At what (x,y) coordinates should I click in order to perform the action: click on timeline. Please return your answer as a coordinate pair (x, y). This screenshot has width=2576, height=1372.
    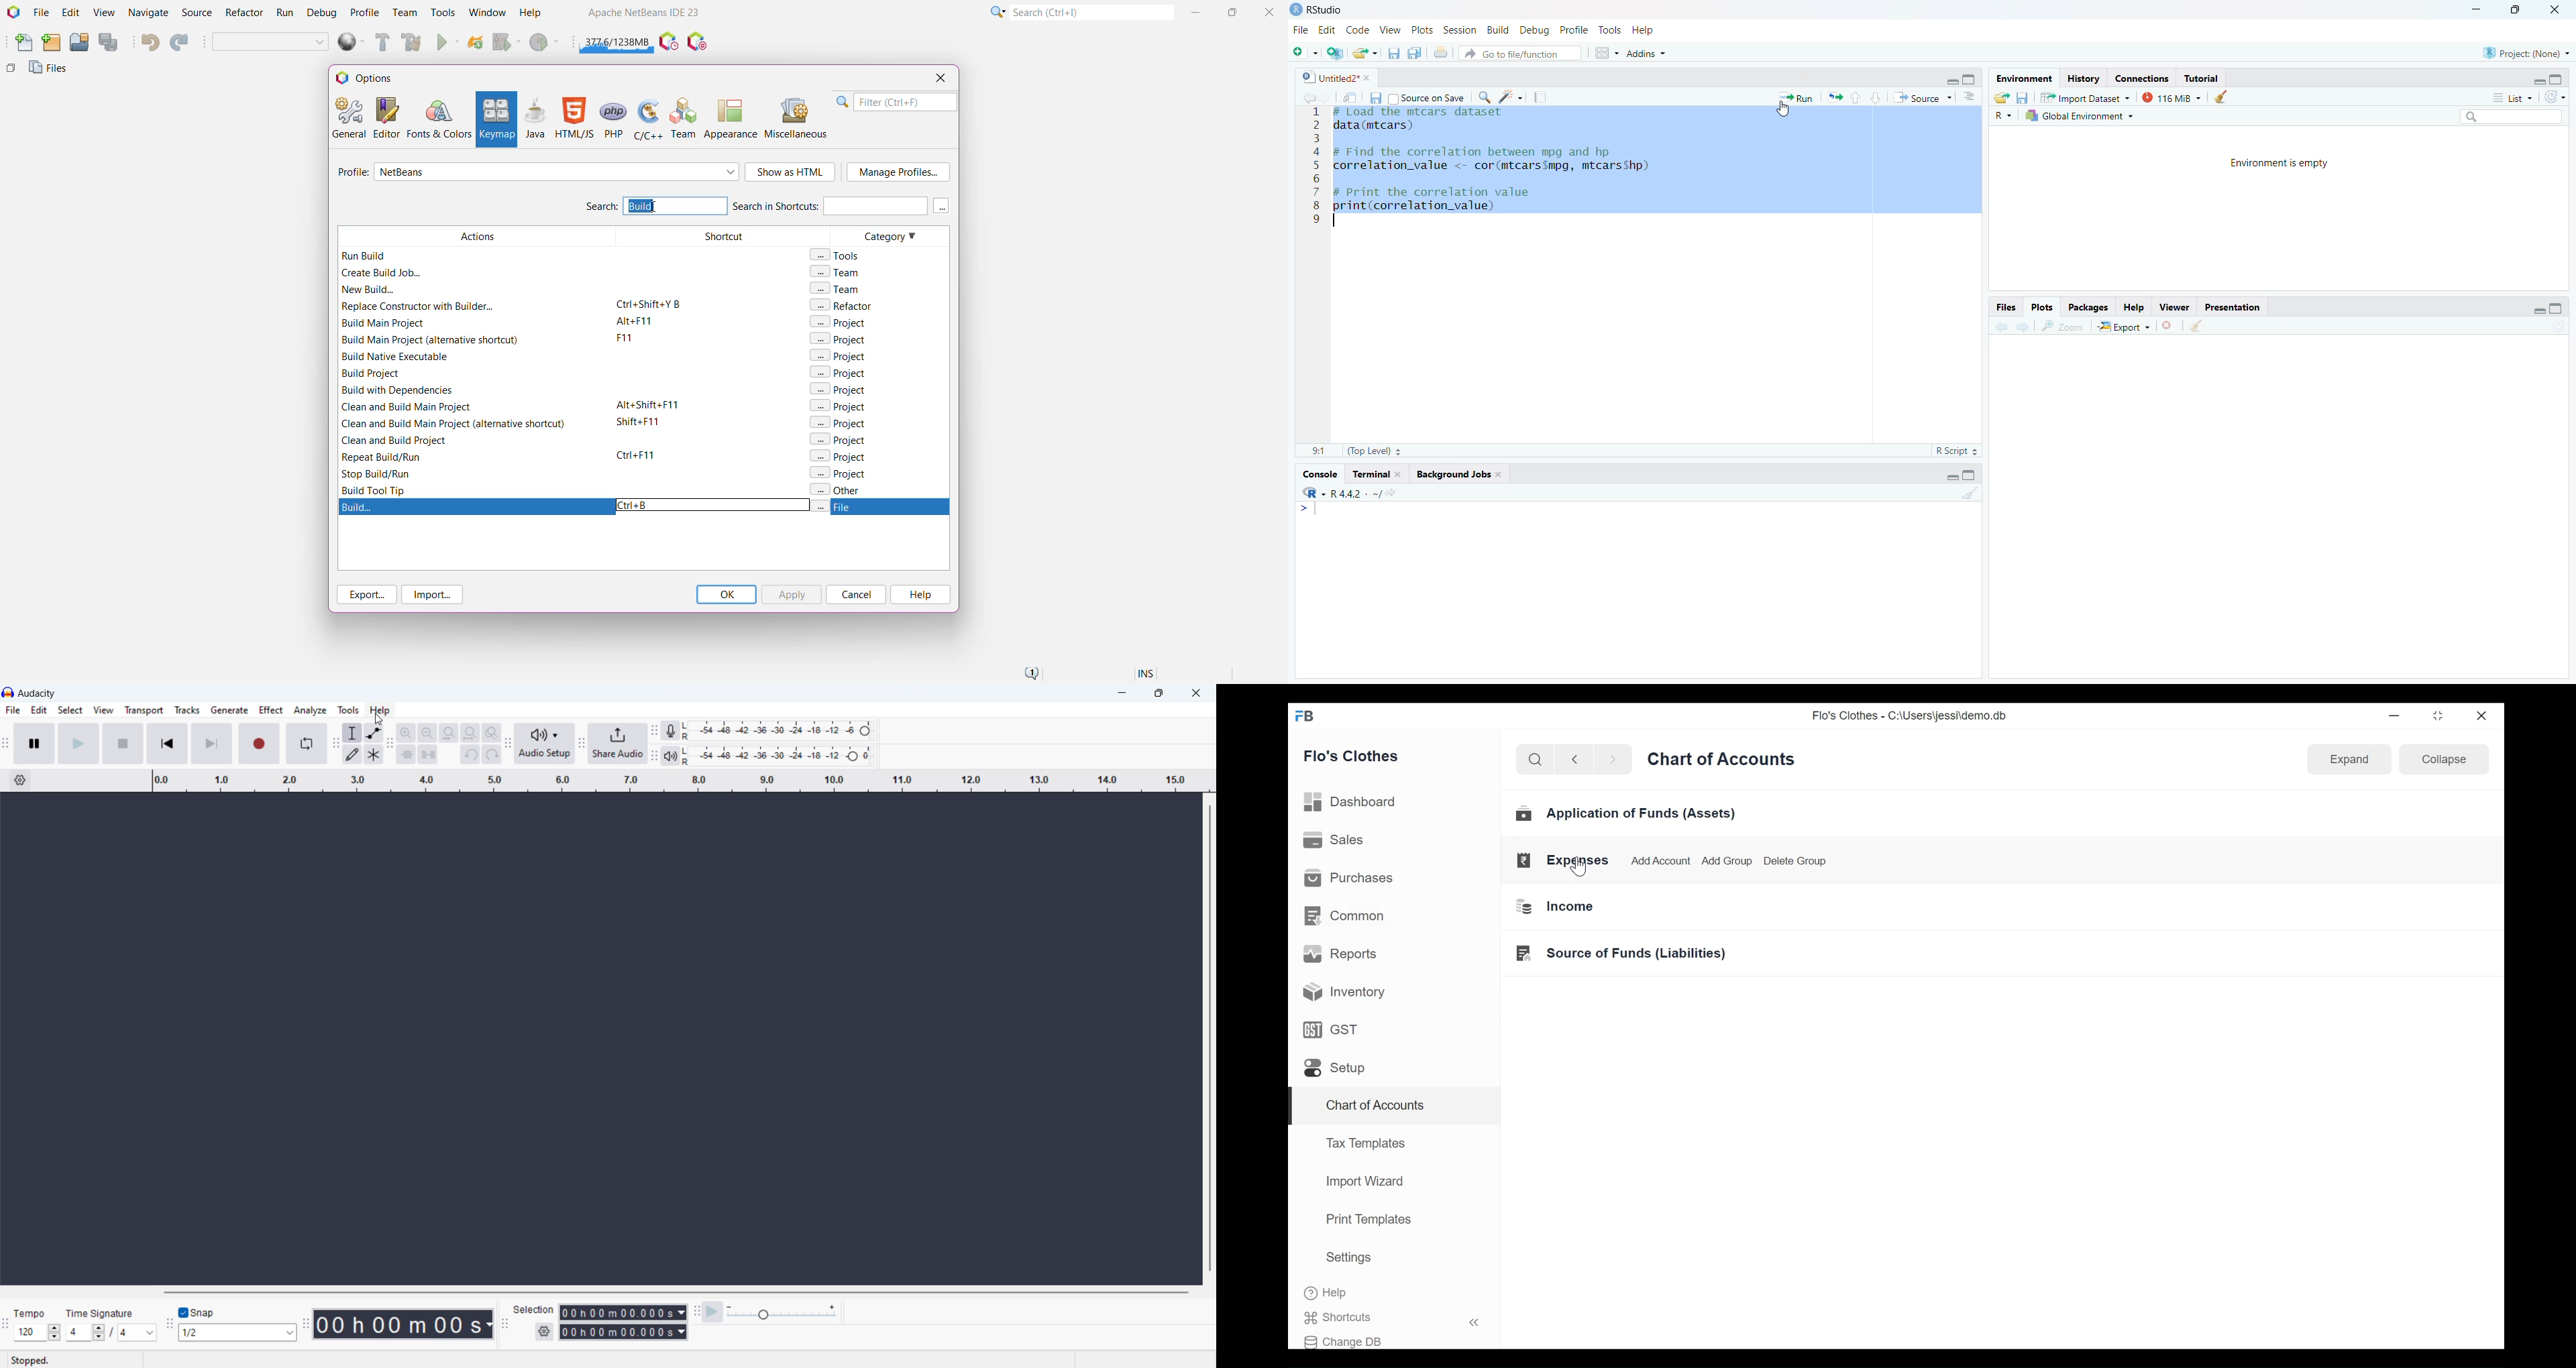
    Looking at the image, I should click on (682, 782).